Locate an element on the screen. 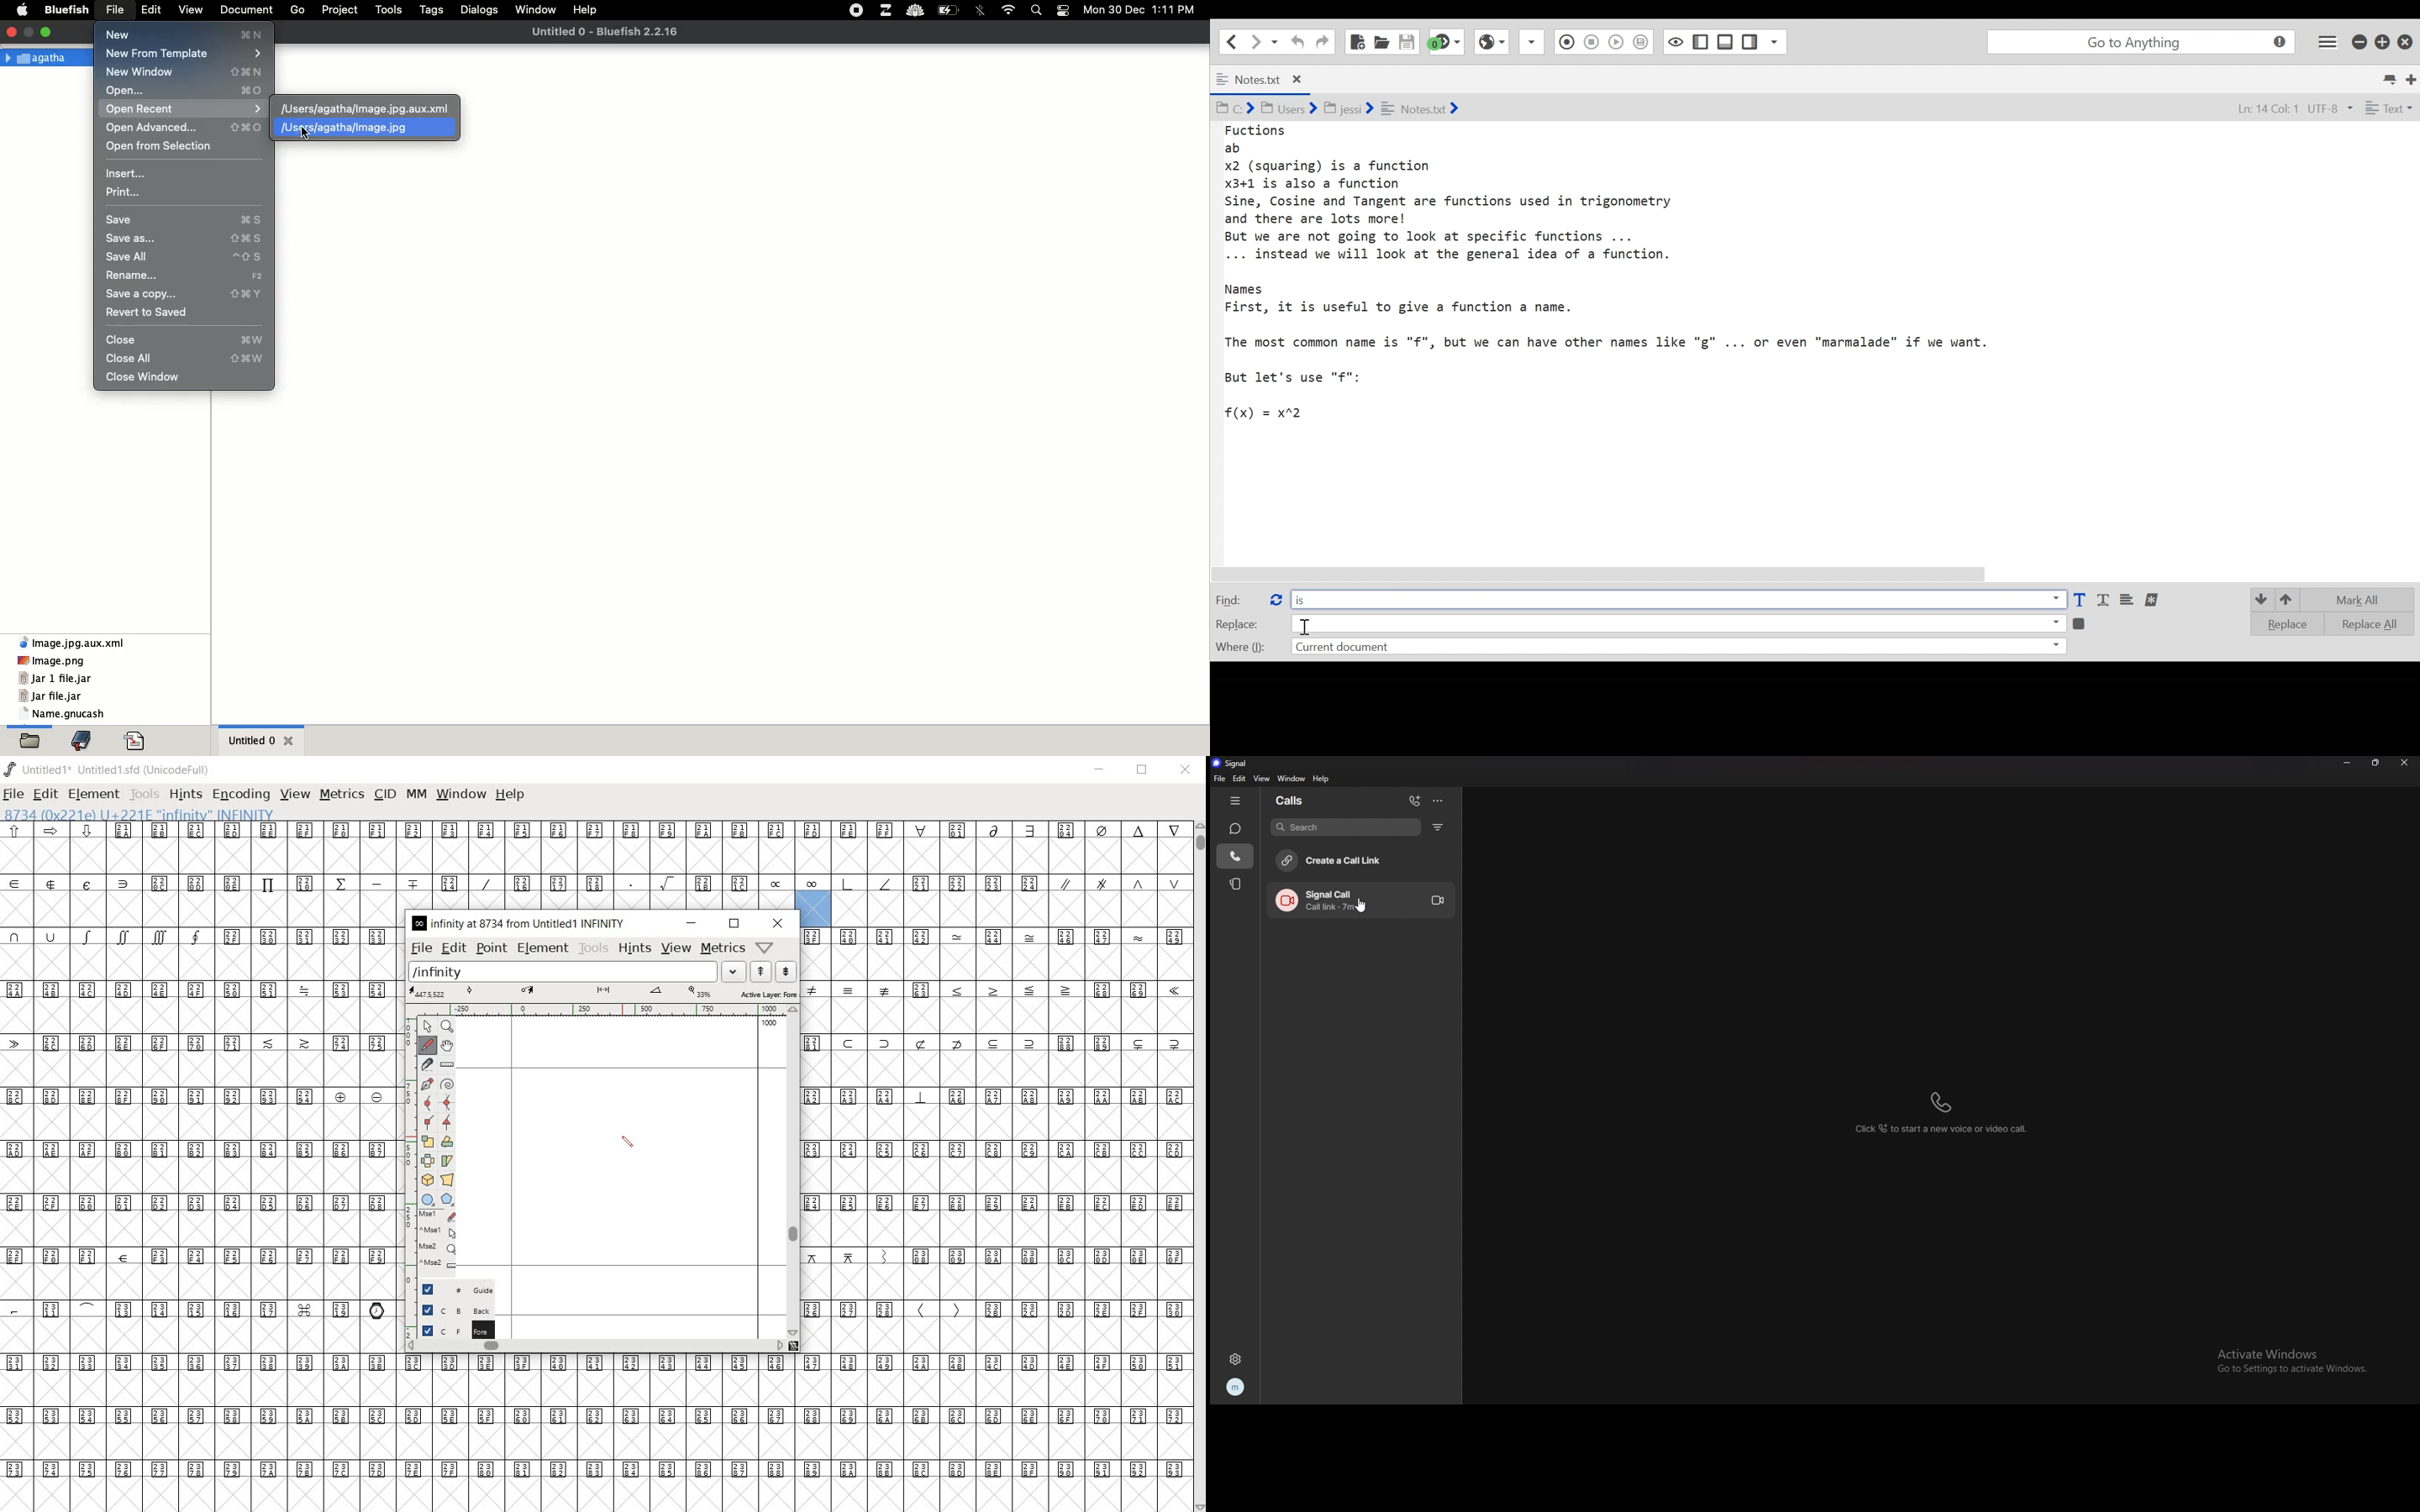 This screenshot has height=1512, width=2436. view is located at coordinates (1261, 778).